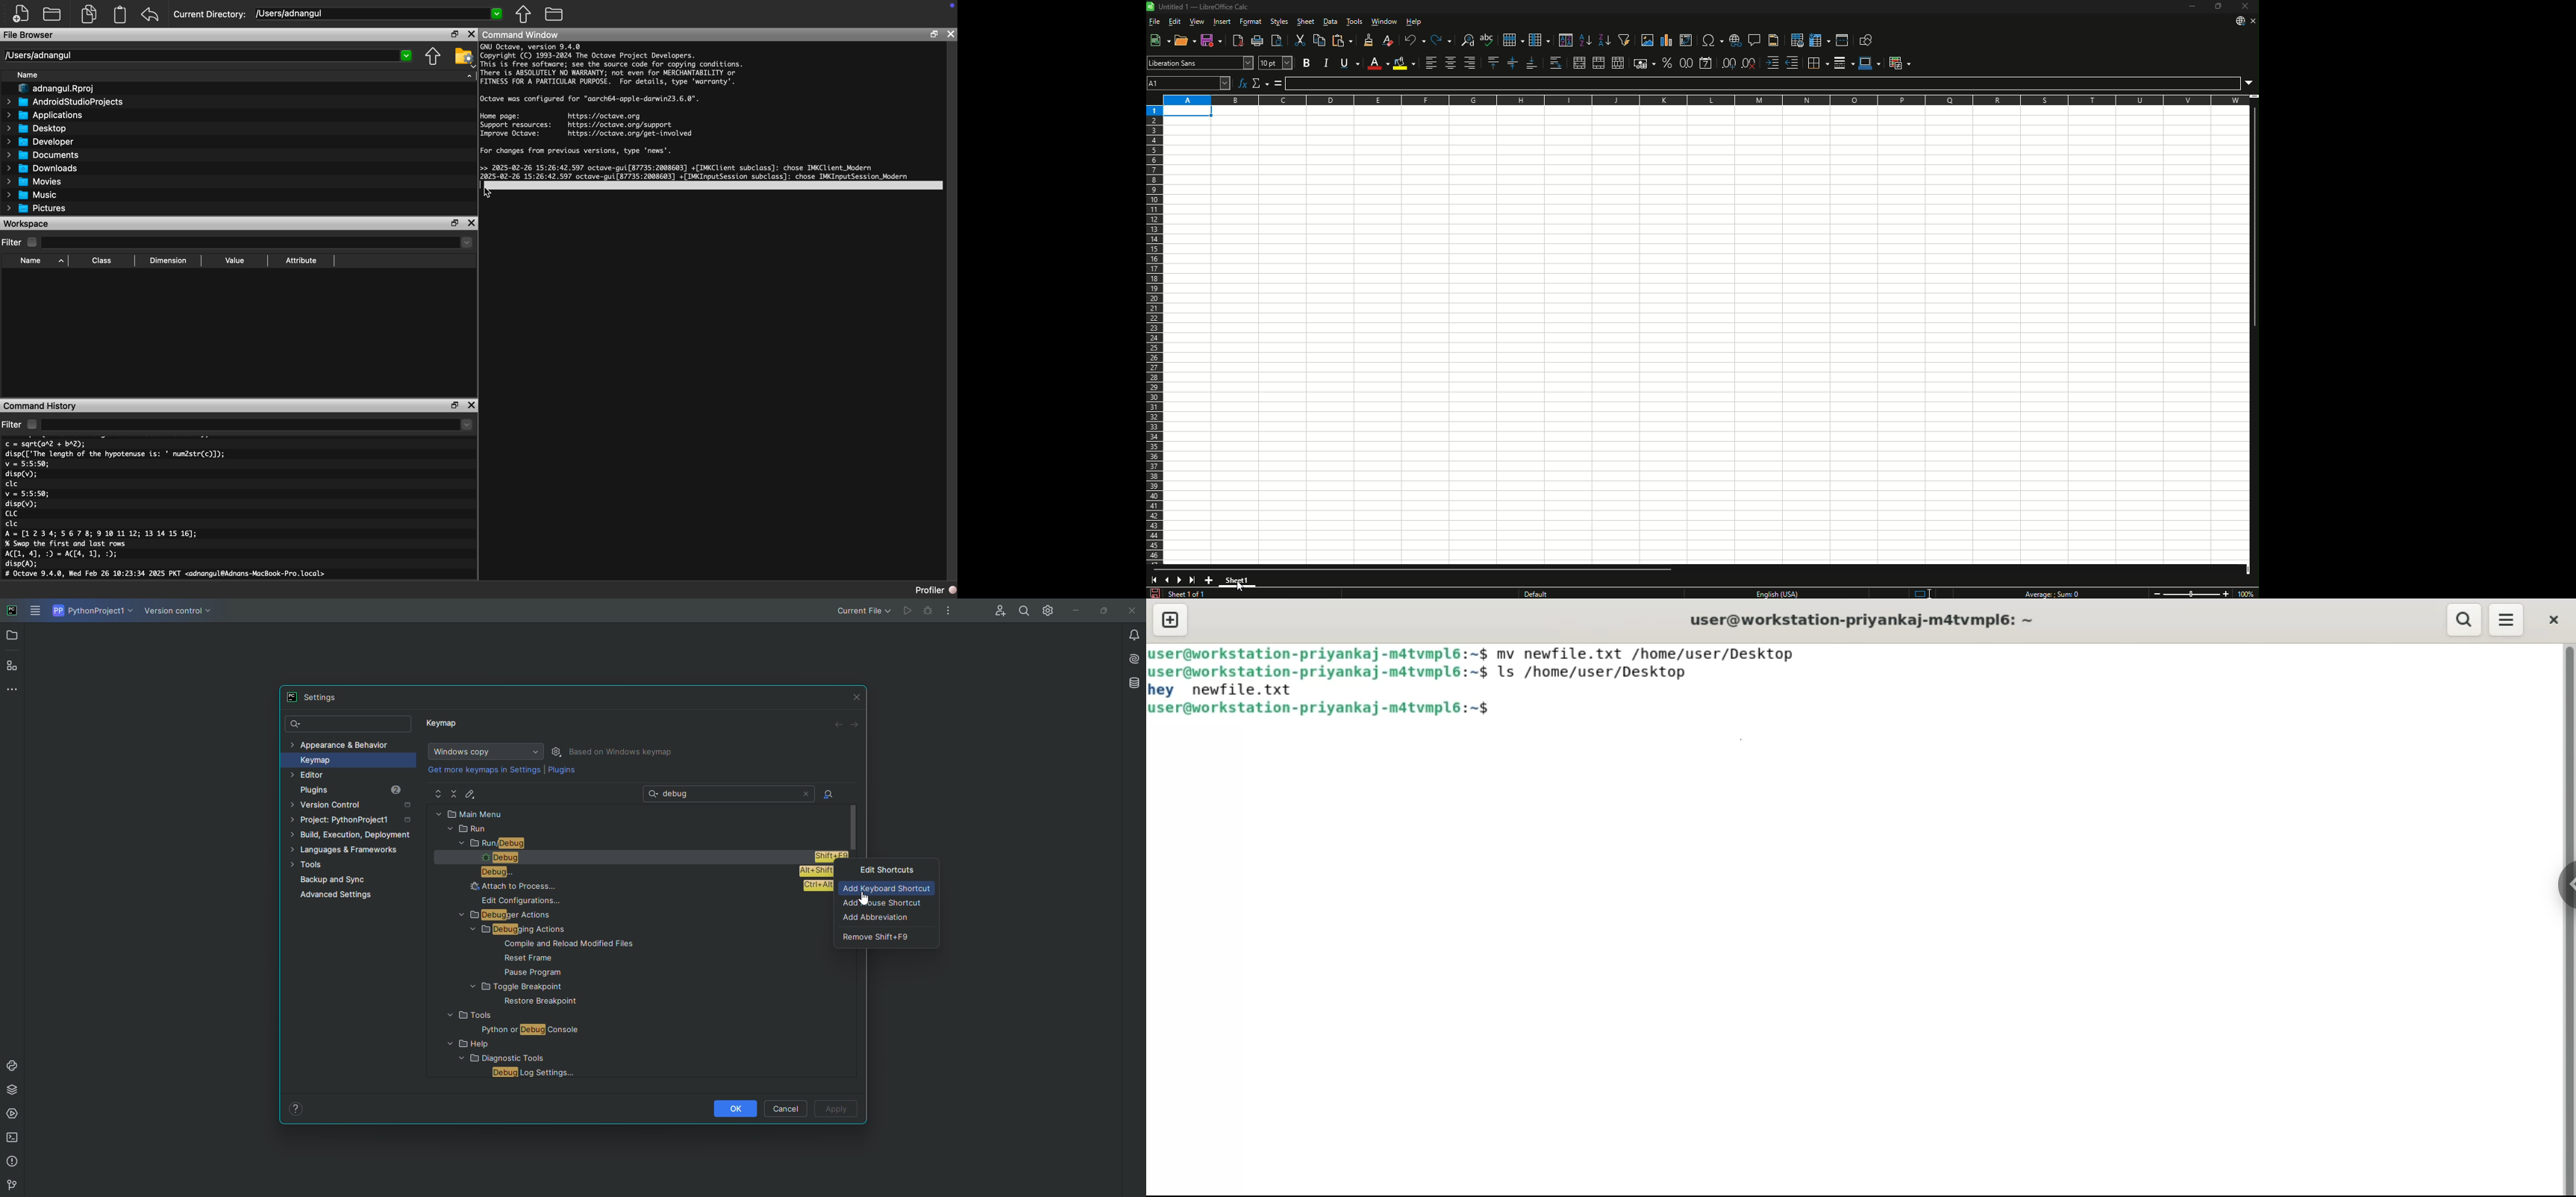  What do you see at coordinates (1597, 673) in the screenshot?
I see `ls /home/user/Desktop` at bounding box center [1597, 673].